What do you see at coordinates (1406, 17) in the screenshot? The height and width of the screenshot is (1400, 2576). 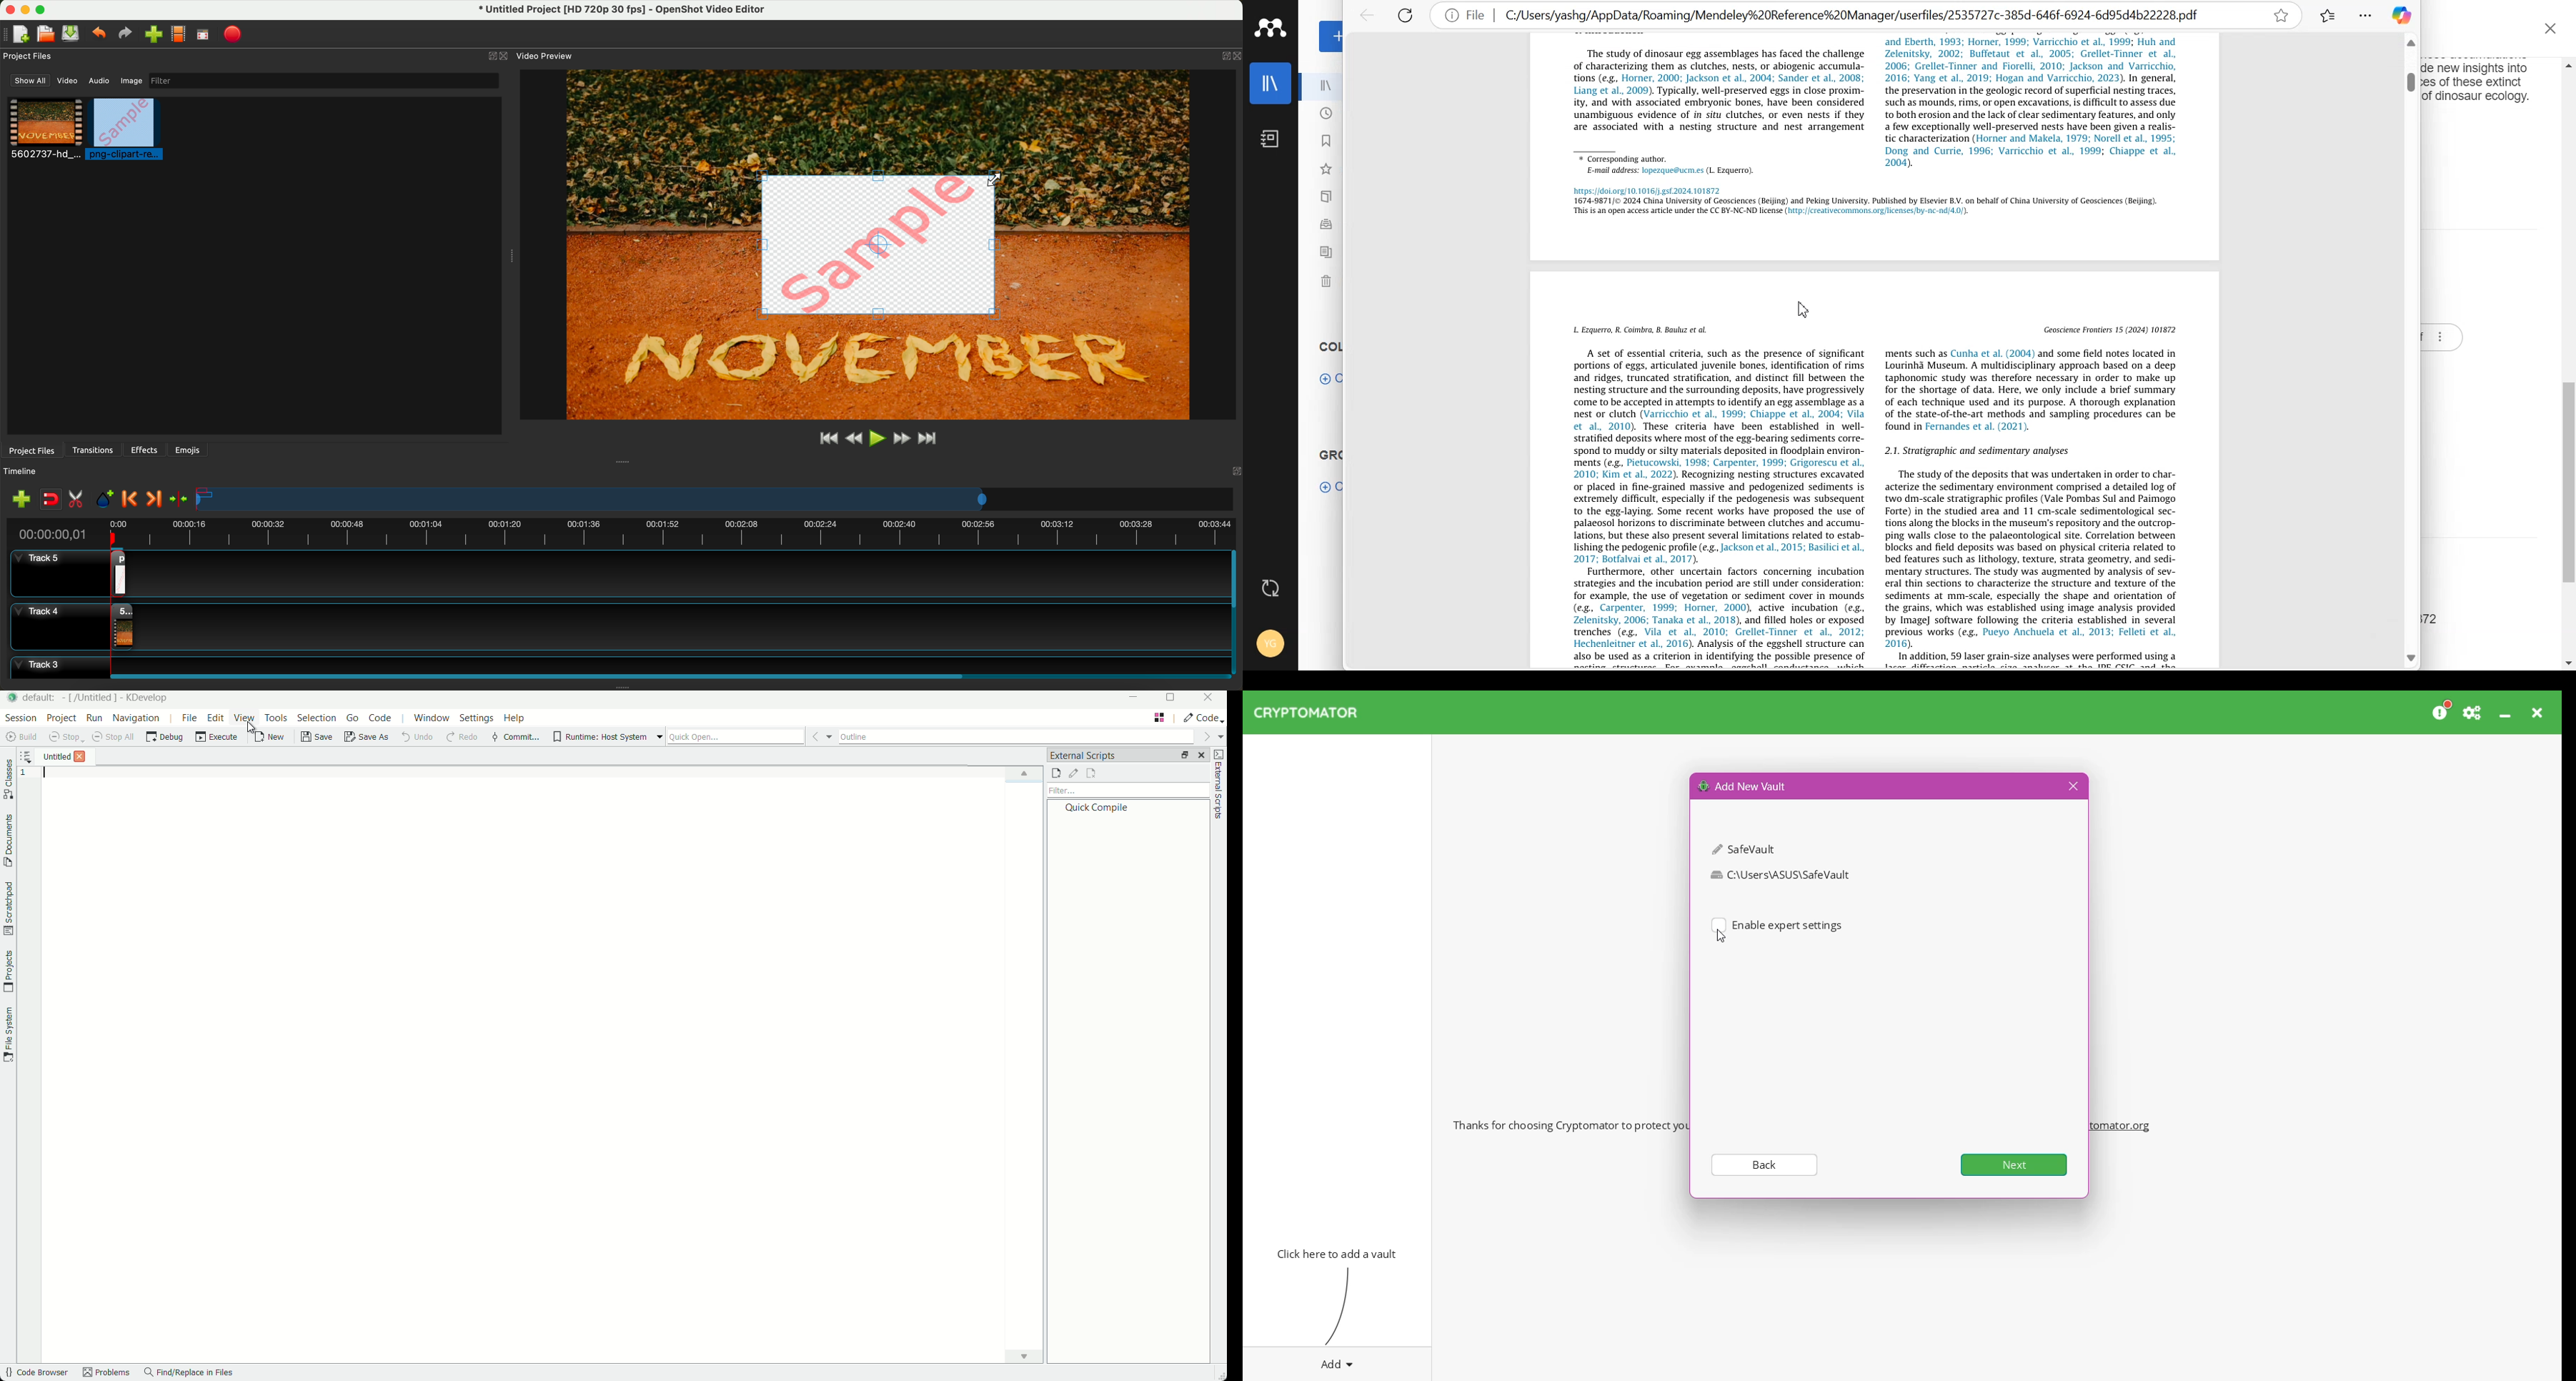 I see `Refersh` at bounding box center [1406, 17].